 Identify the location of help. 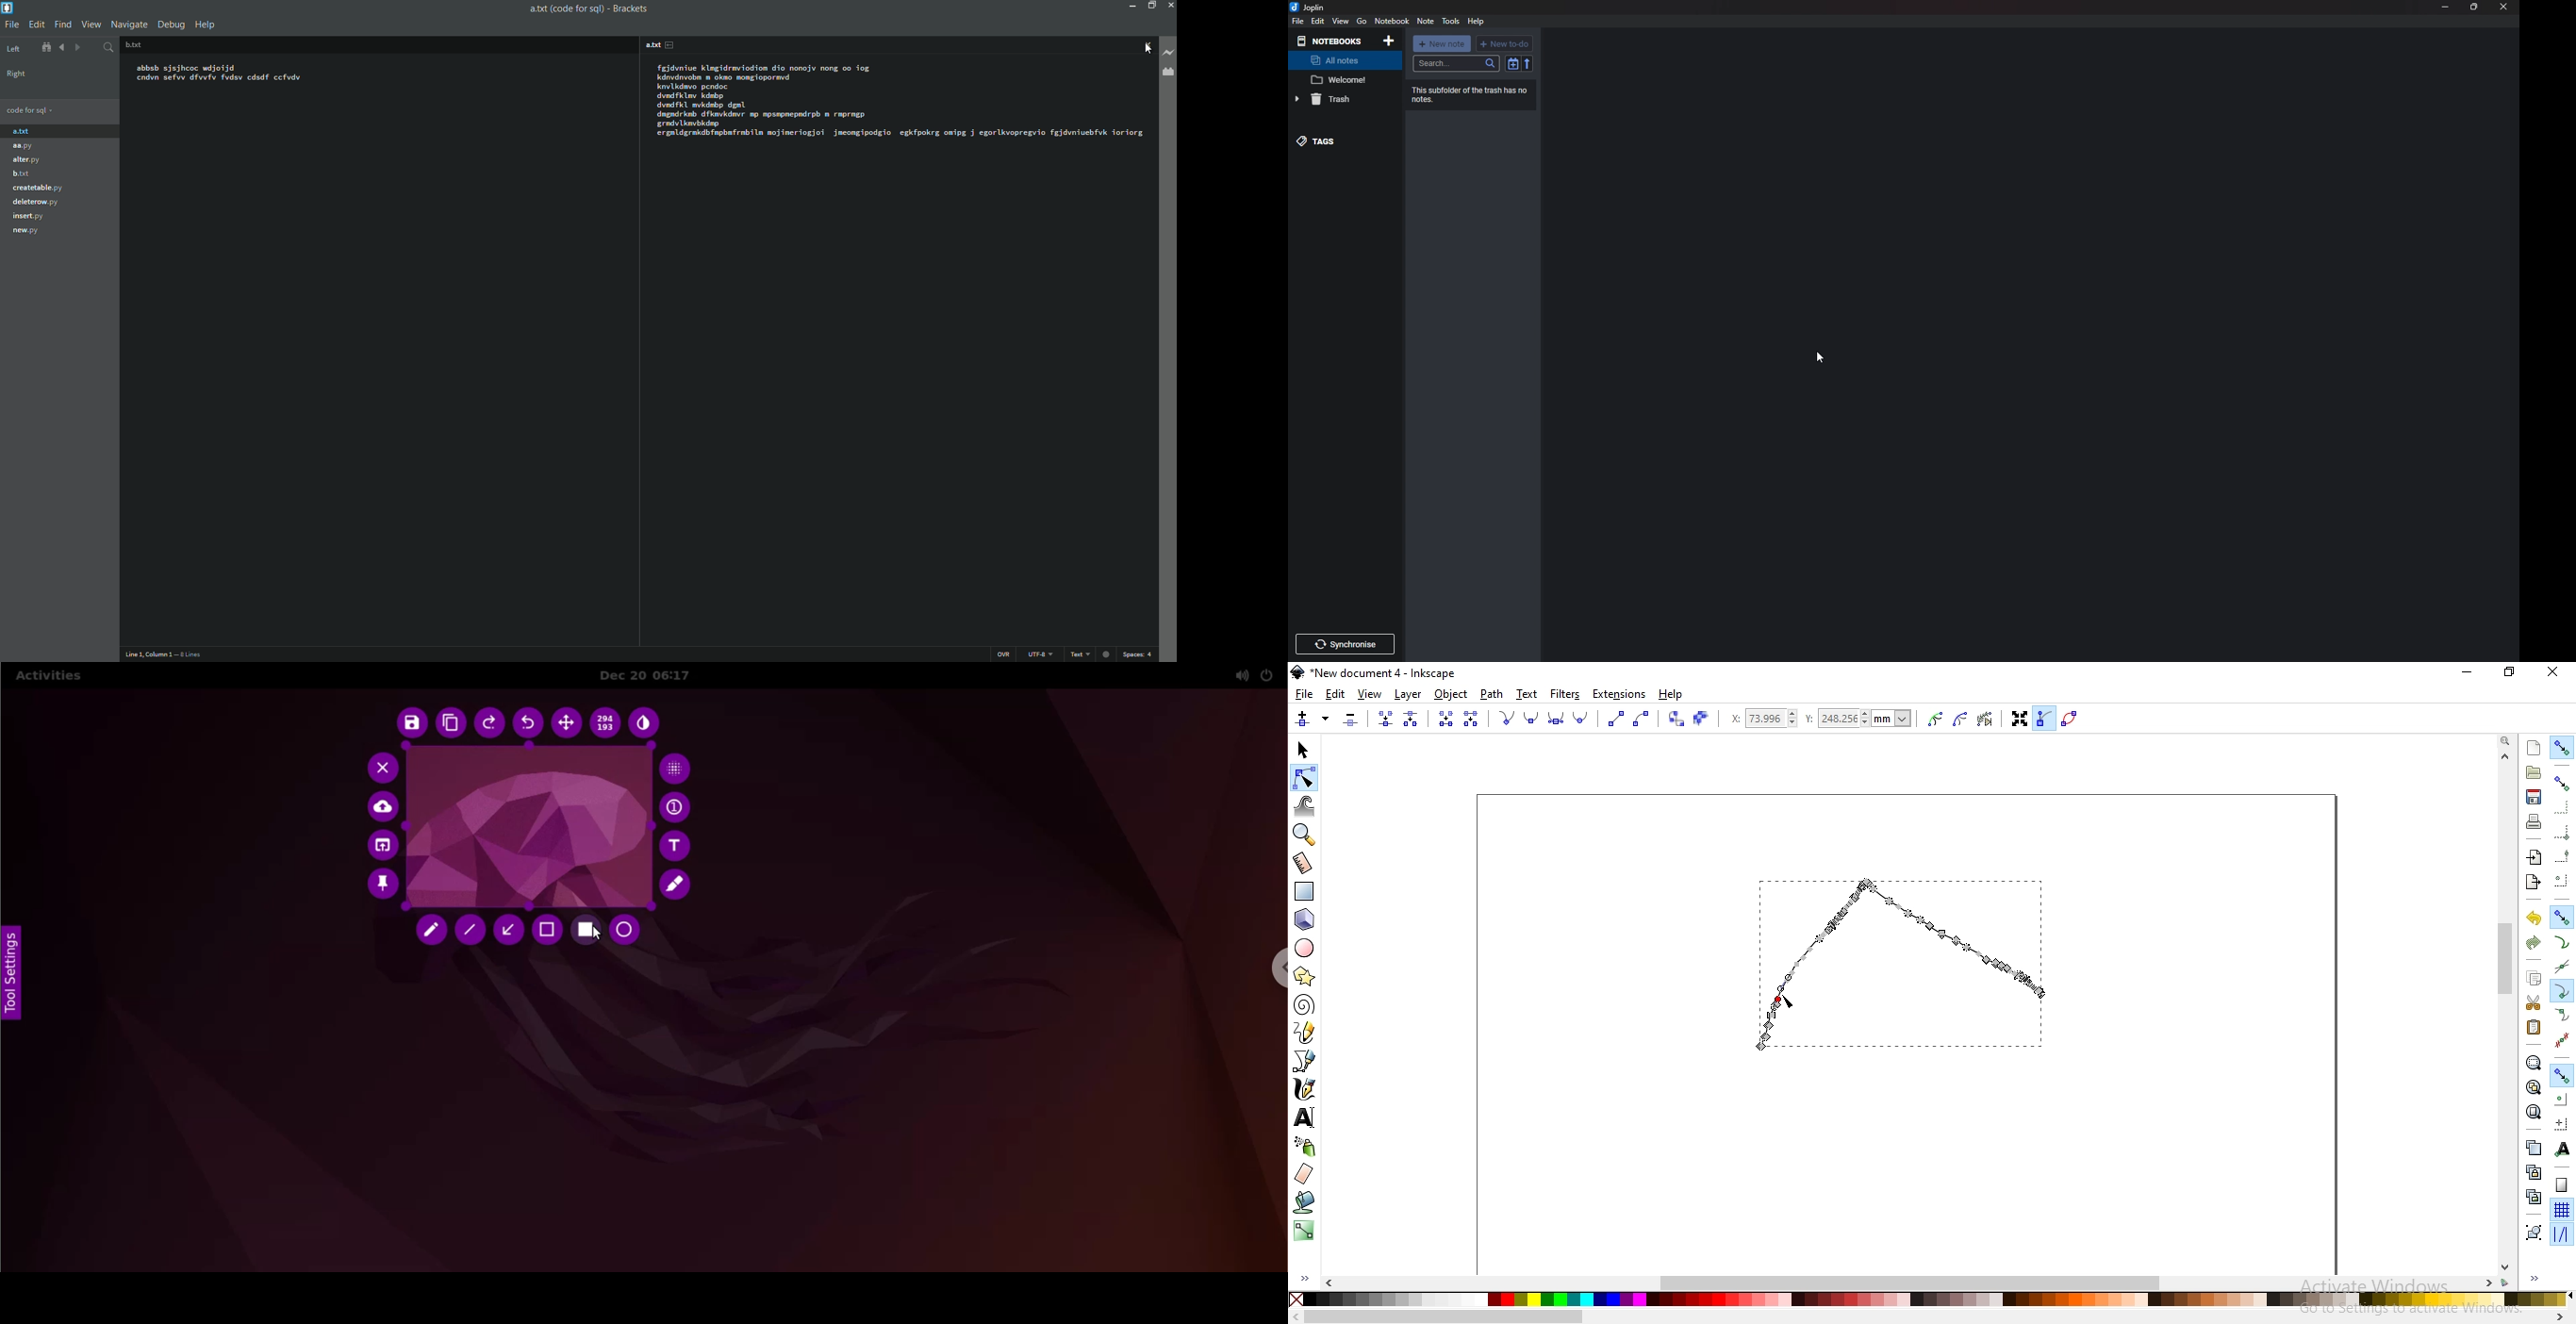
(1477, 22).